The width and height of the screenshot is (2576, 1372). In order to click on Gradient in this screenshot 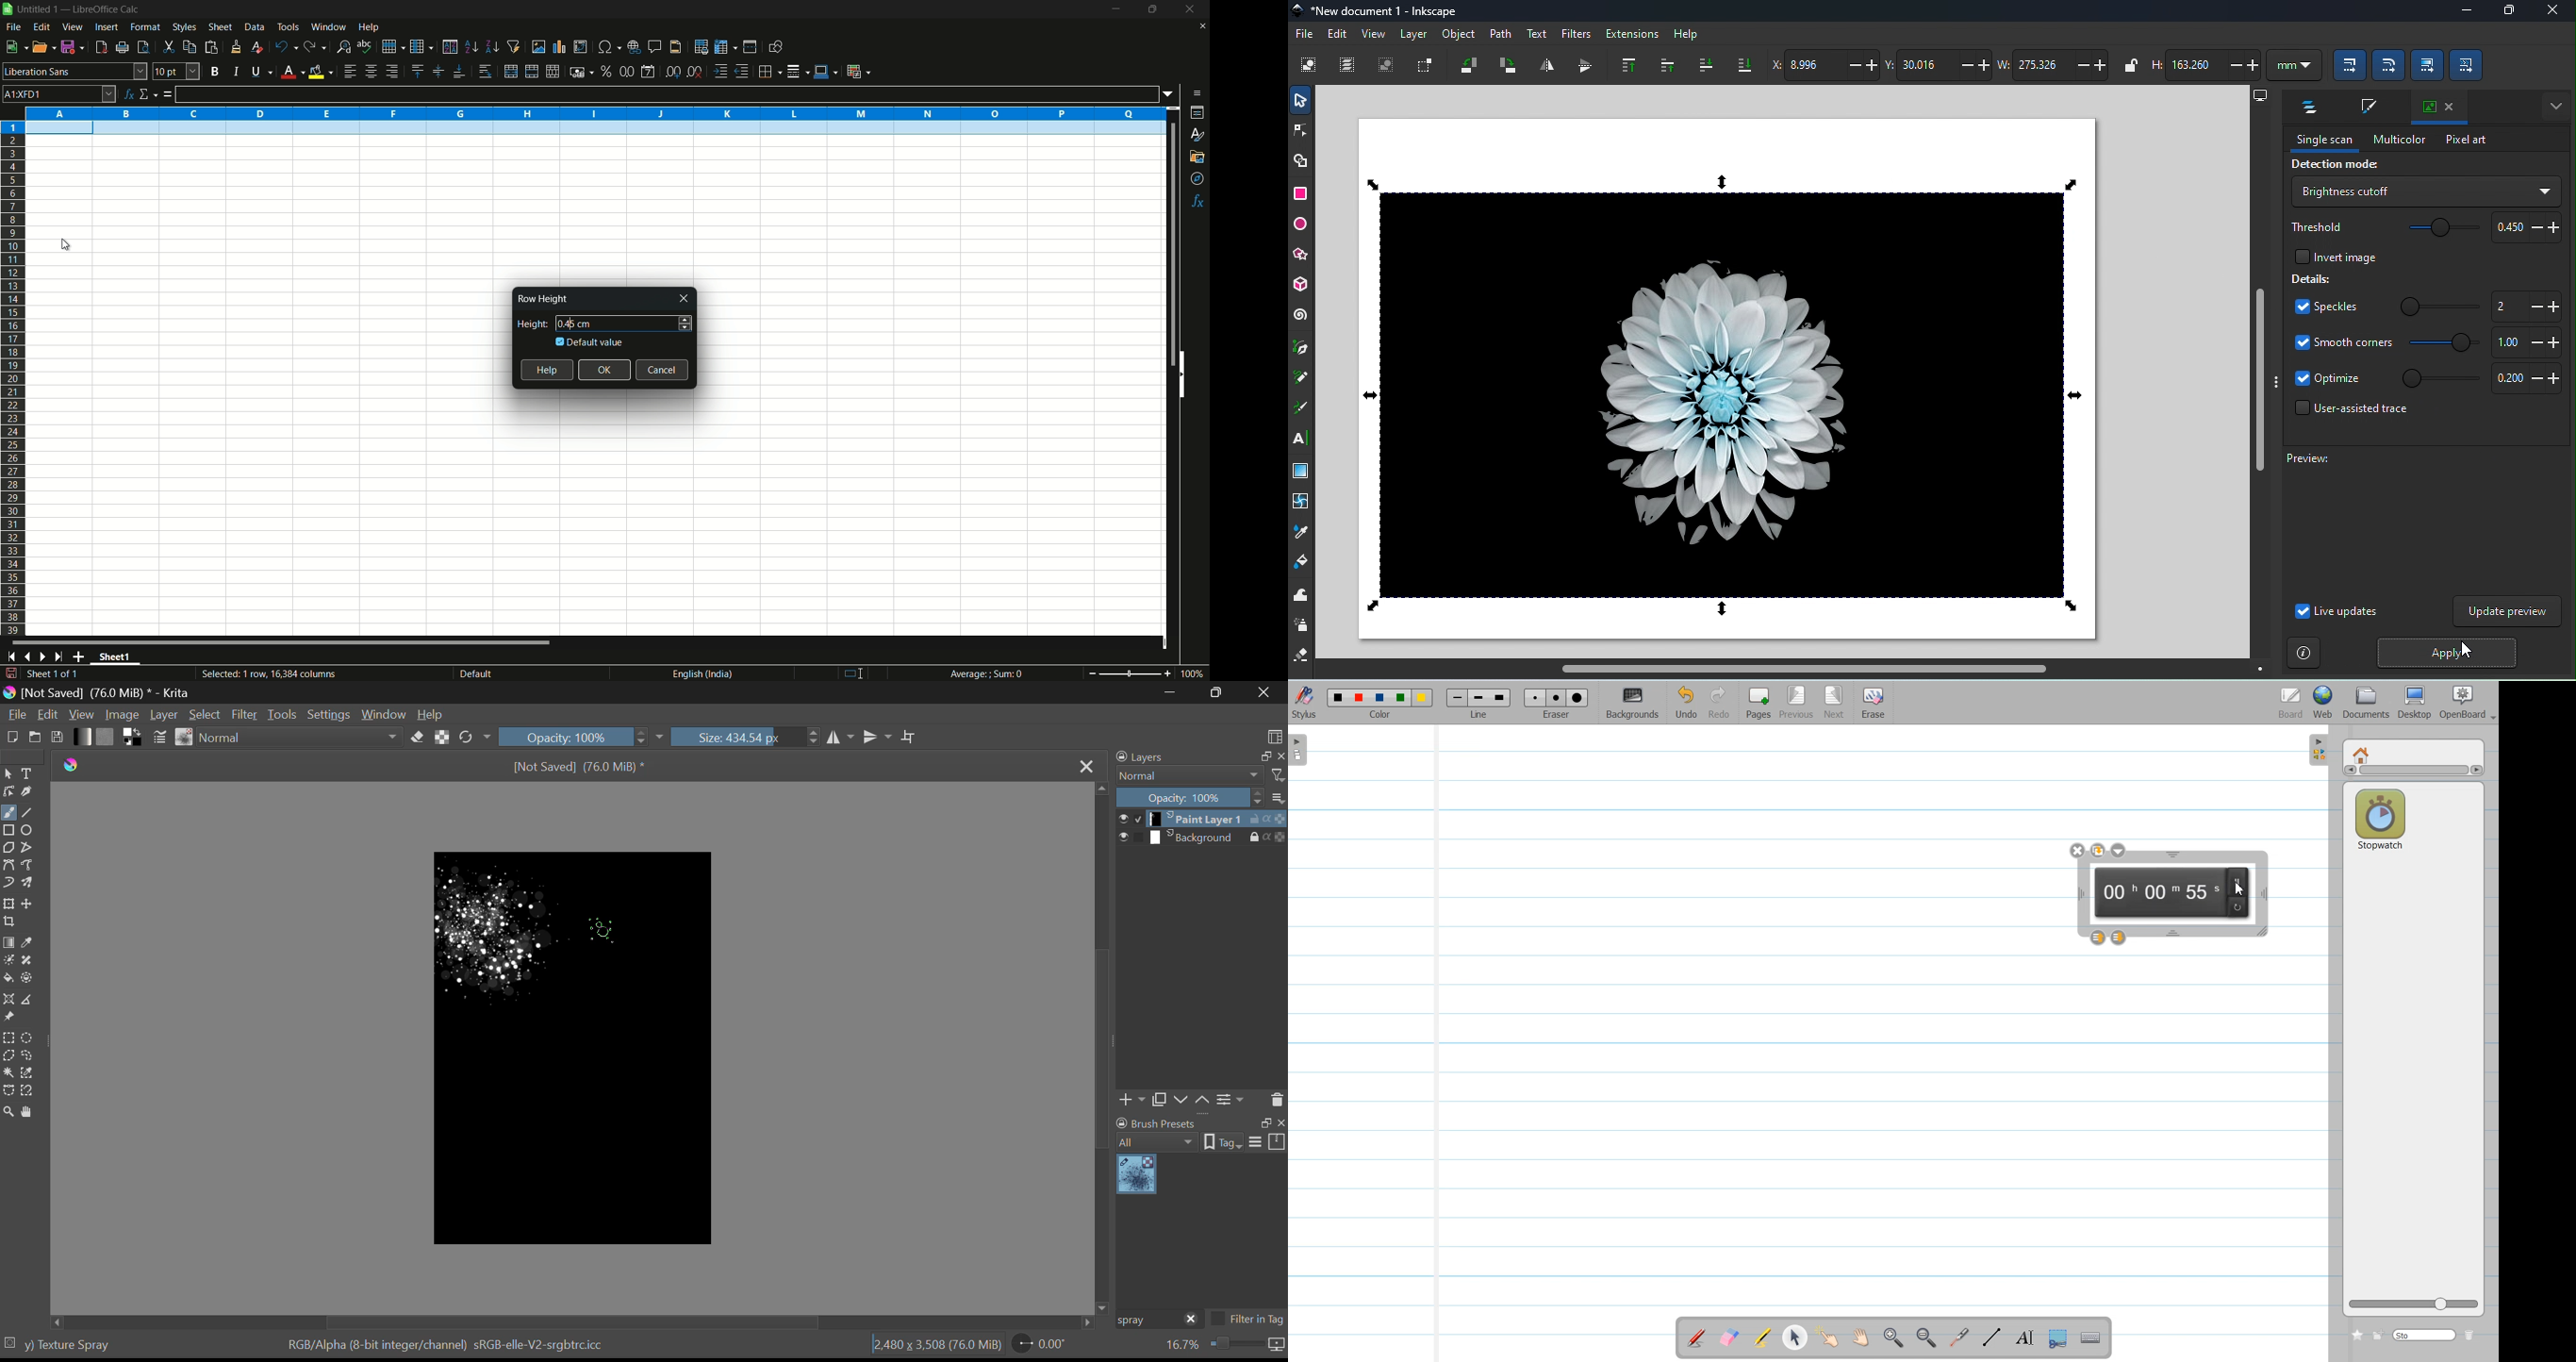, I will do `click(83, 737)`.